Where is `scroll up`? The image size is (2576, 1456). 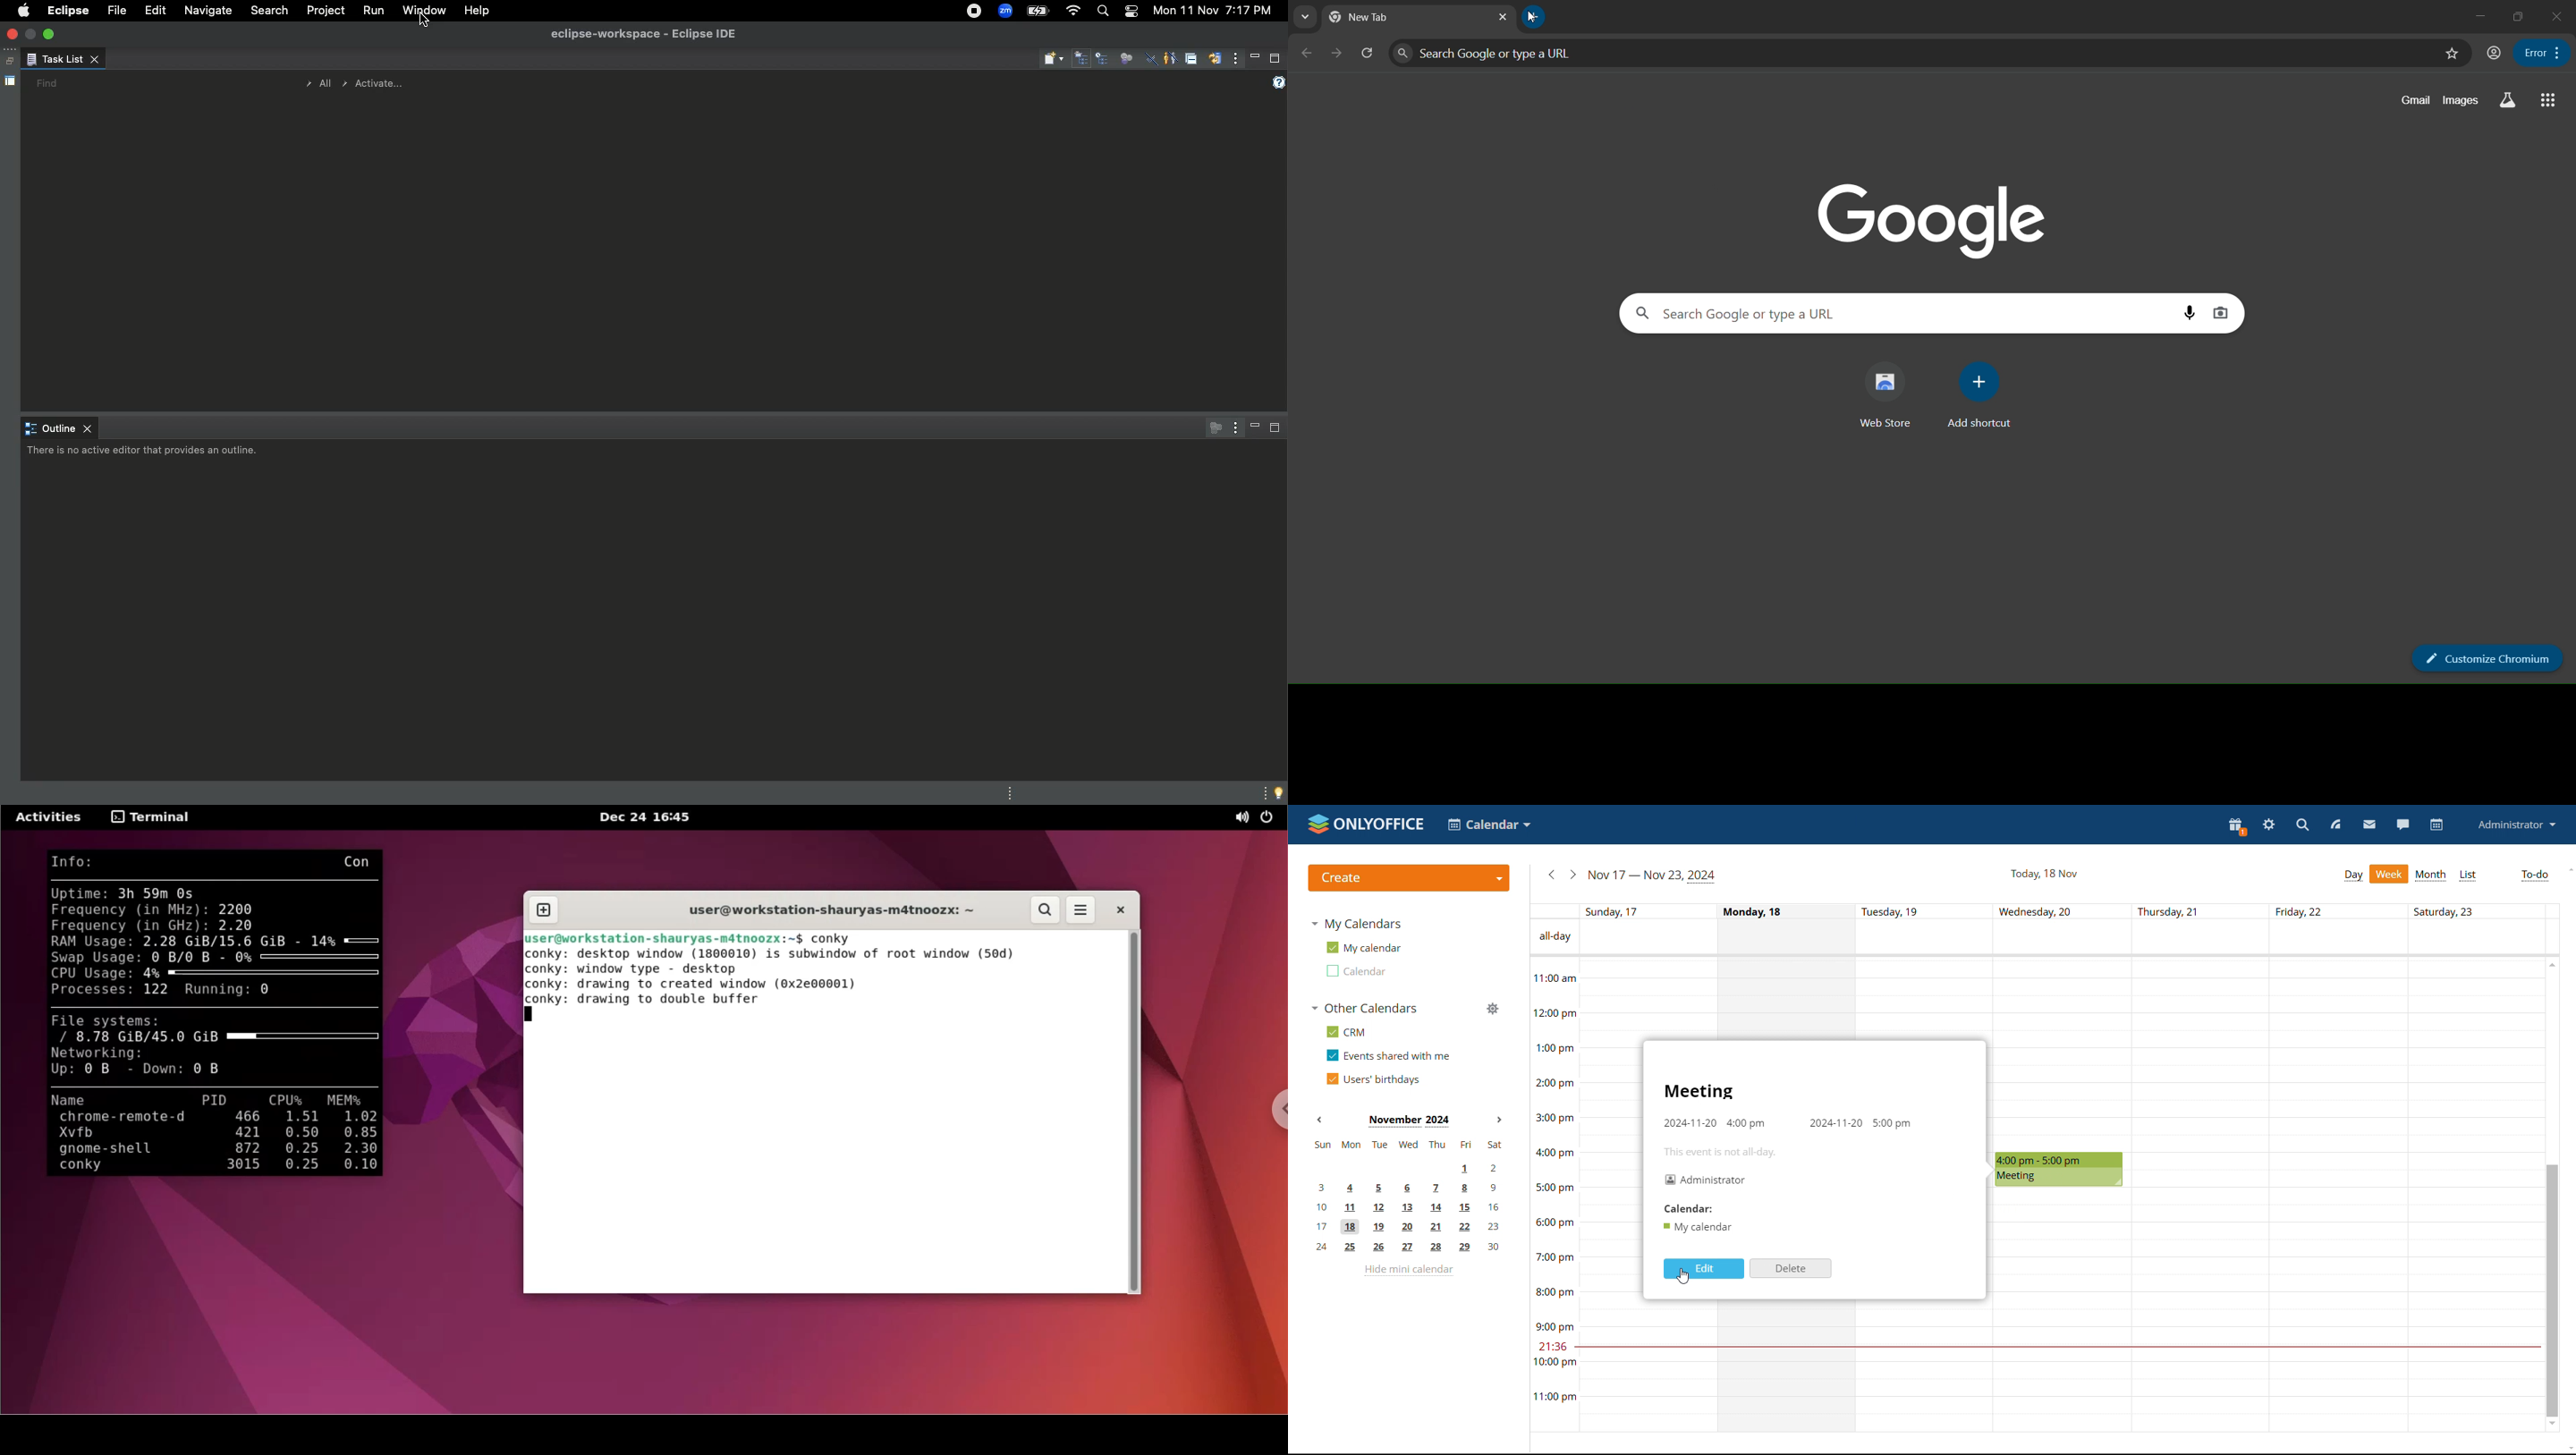
scroll up is located at coordinates (2568, 870).